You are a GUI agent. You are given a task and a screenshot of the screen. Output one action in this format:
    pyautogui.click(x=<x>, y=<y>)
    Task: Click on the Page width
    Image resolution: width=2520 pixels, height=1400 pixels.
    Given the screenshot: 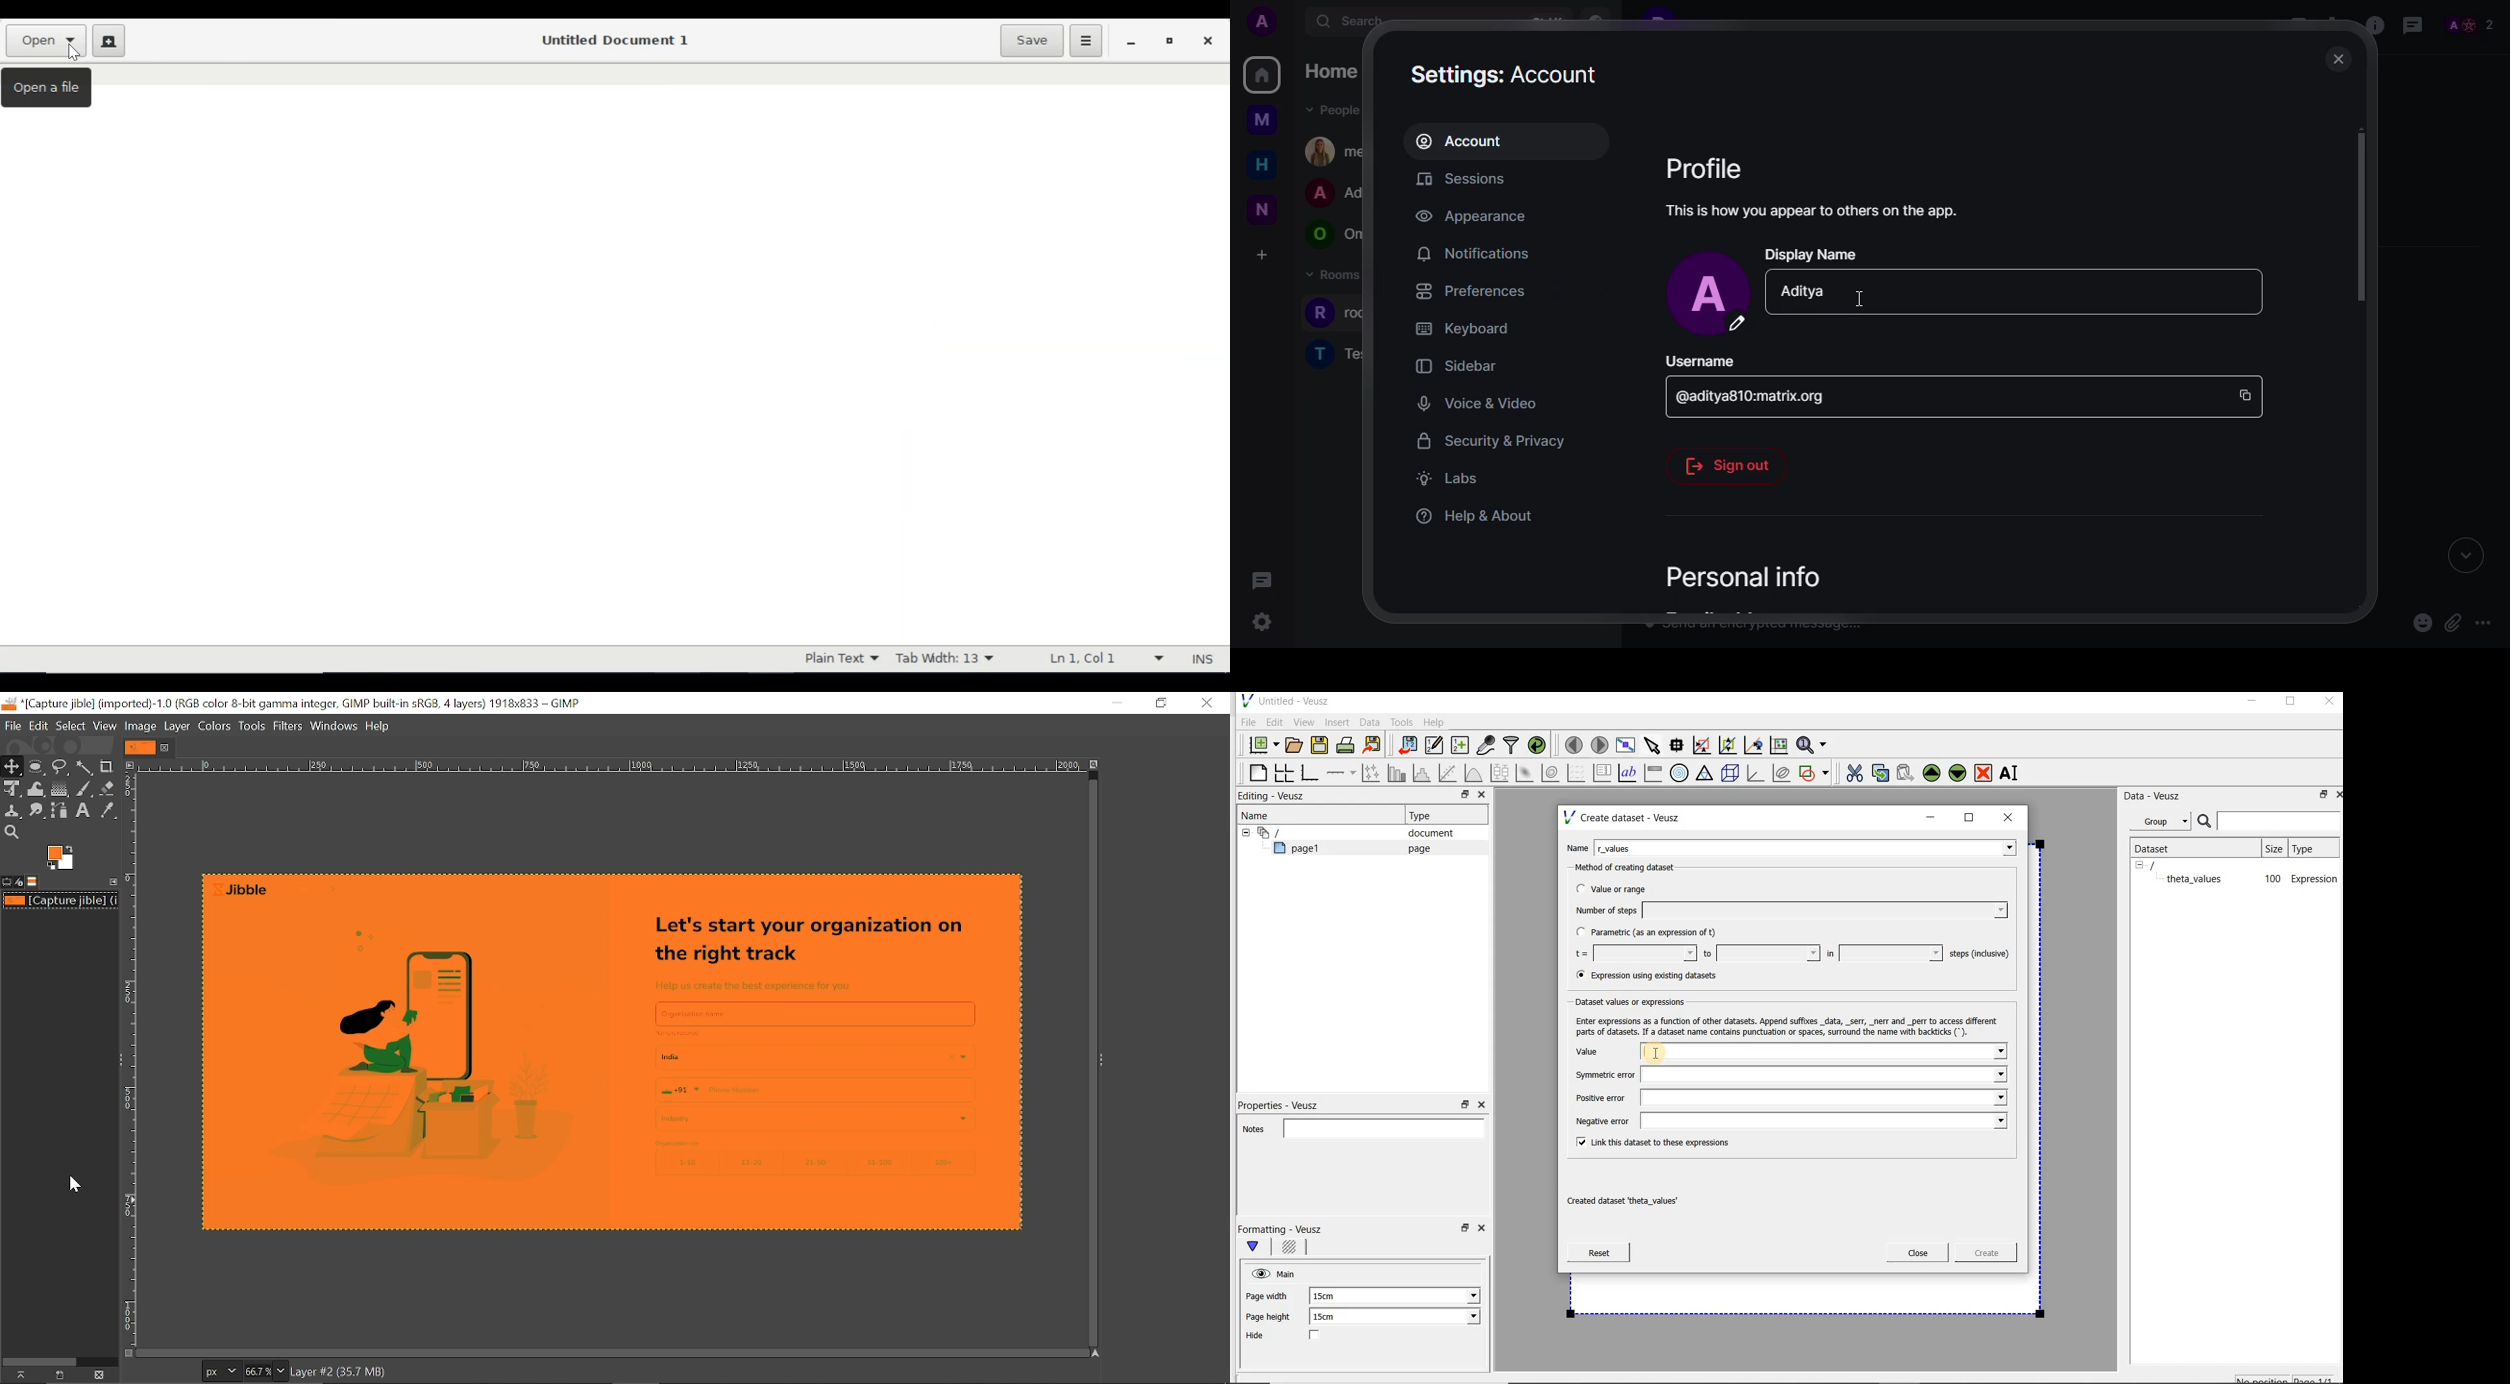 What is the action you would take?
    pyautogui.click(x=1267, y=1294)
    